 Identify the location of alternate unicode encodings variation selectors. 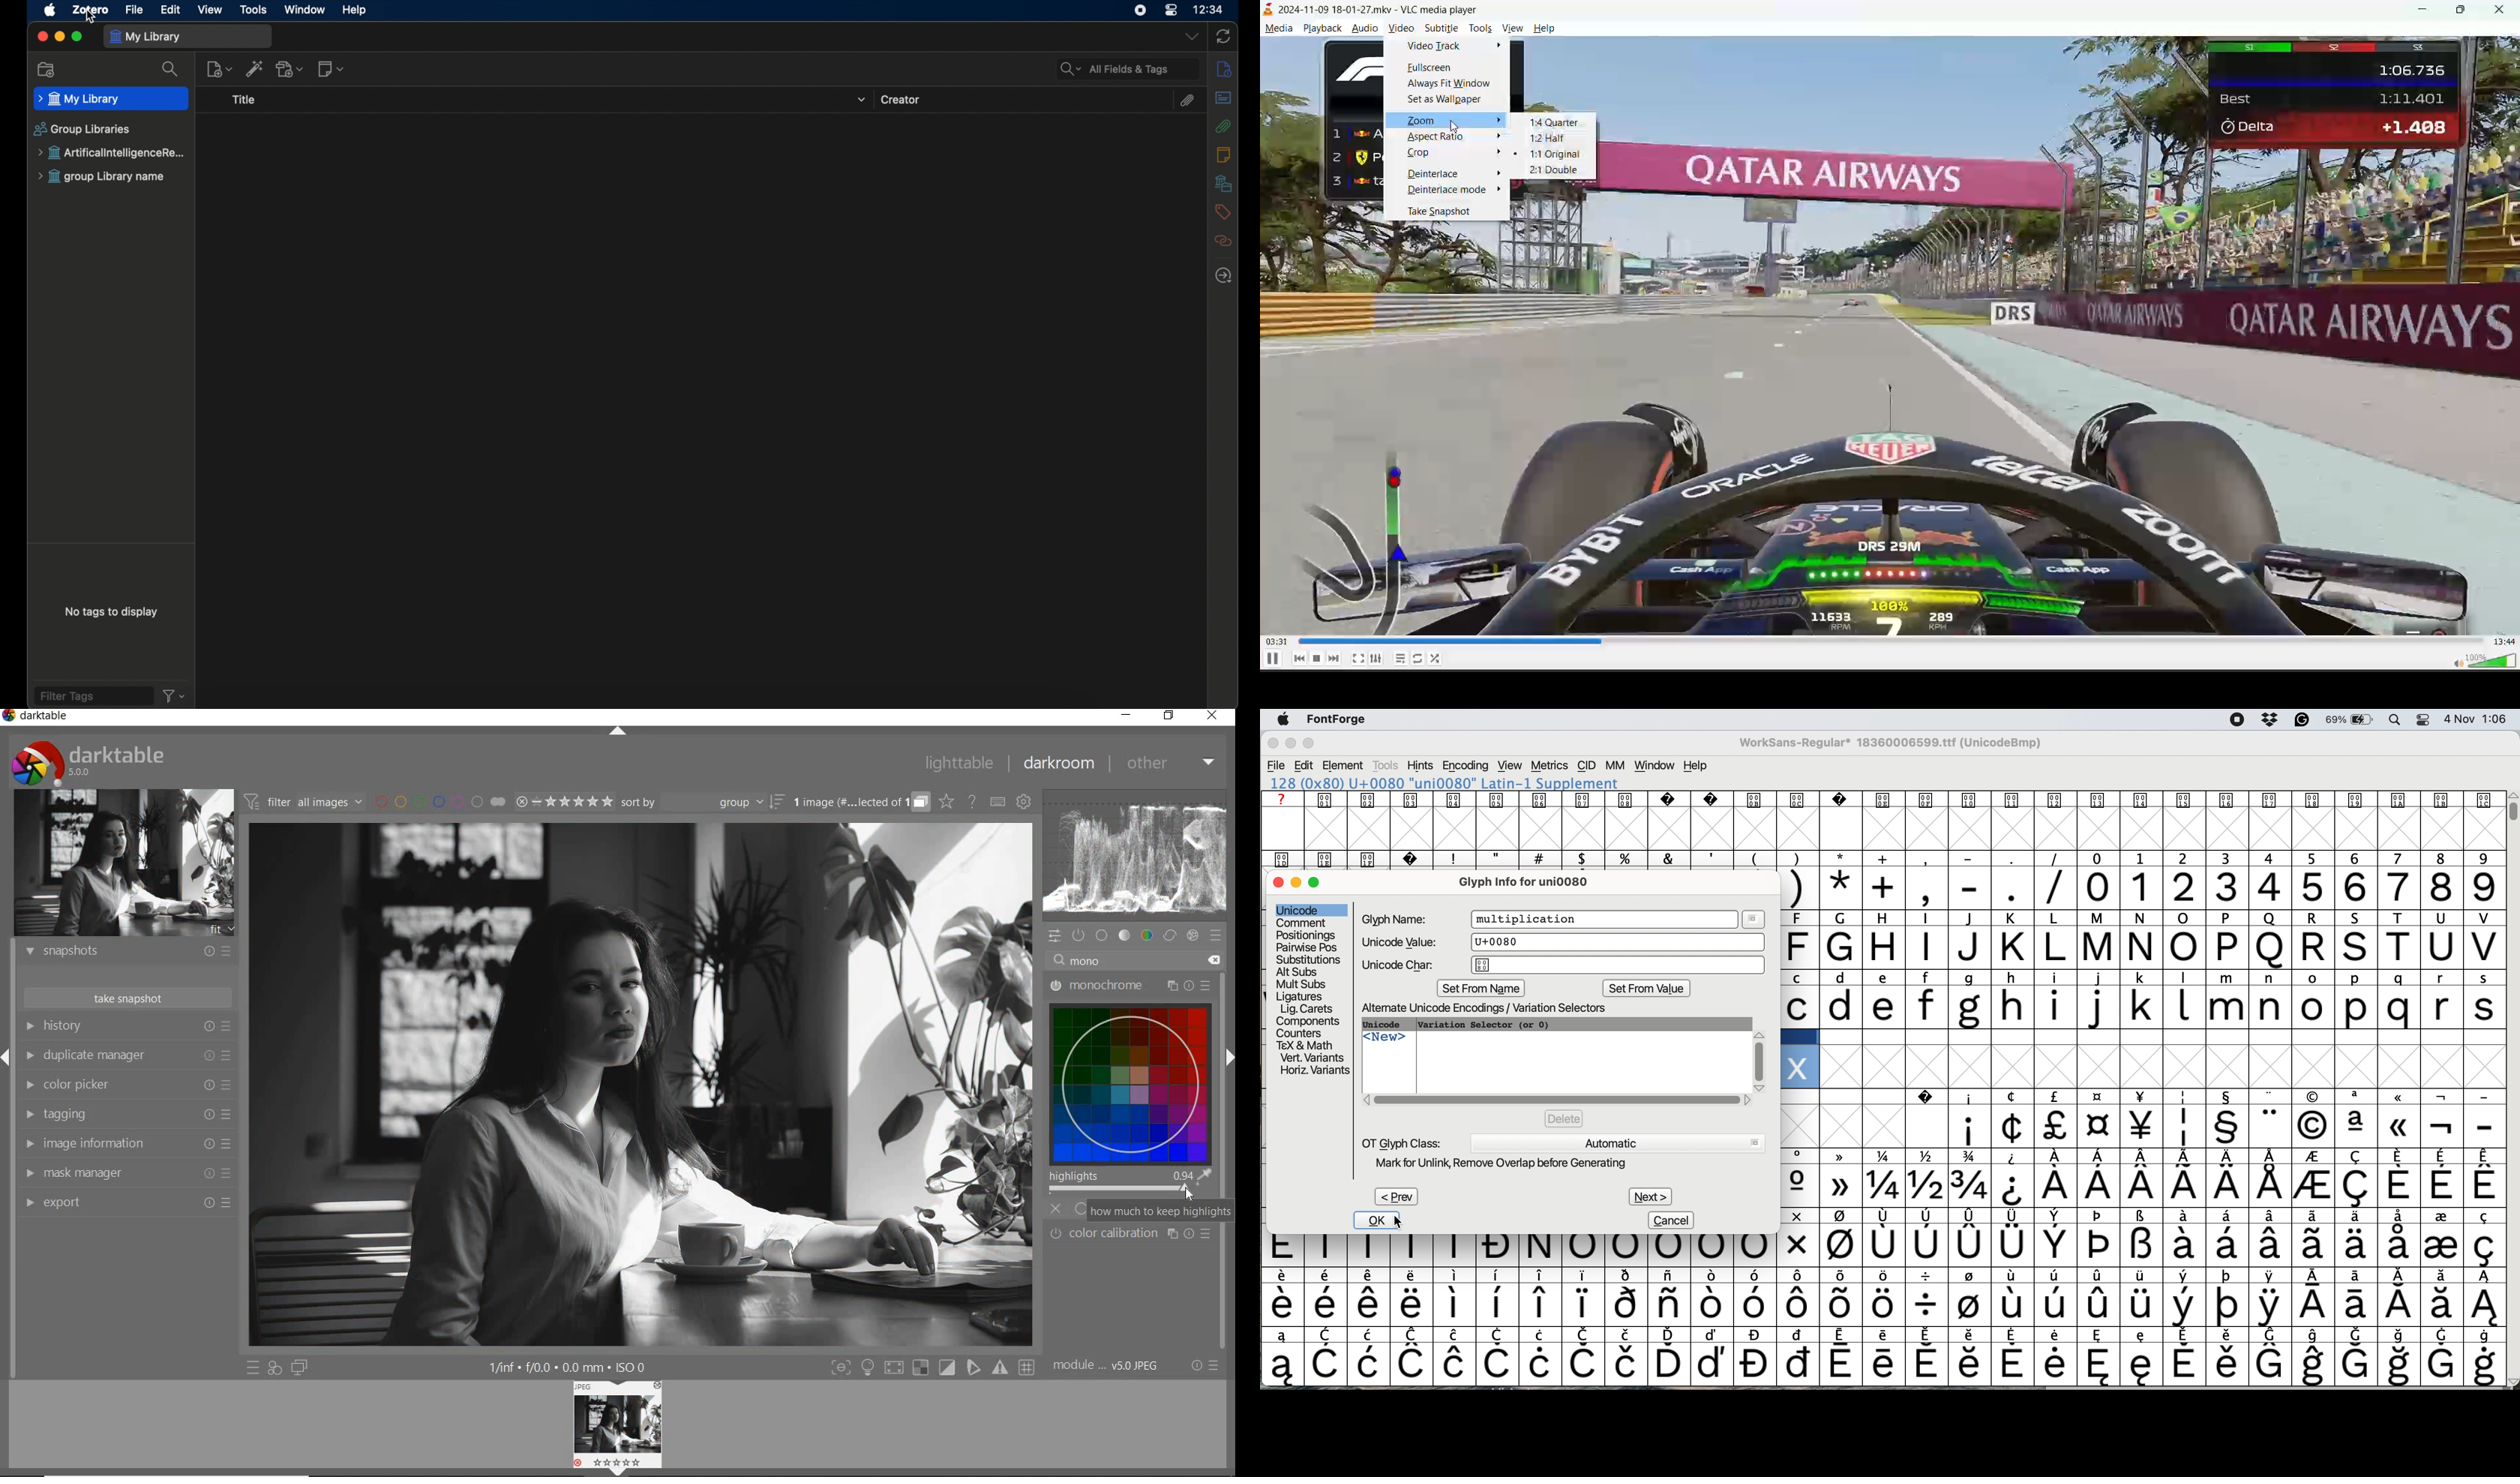
(1495, 1009).